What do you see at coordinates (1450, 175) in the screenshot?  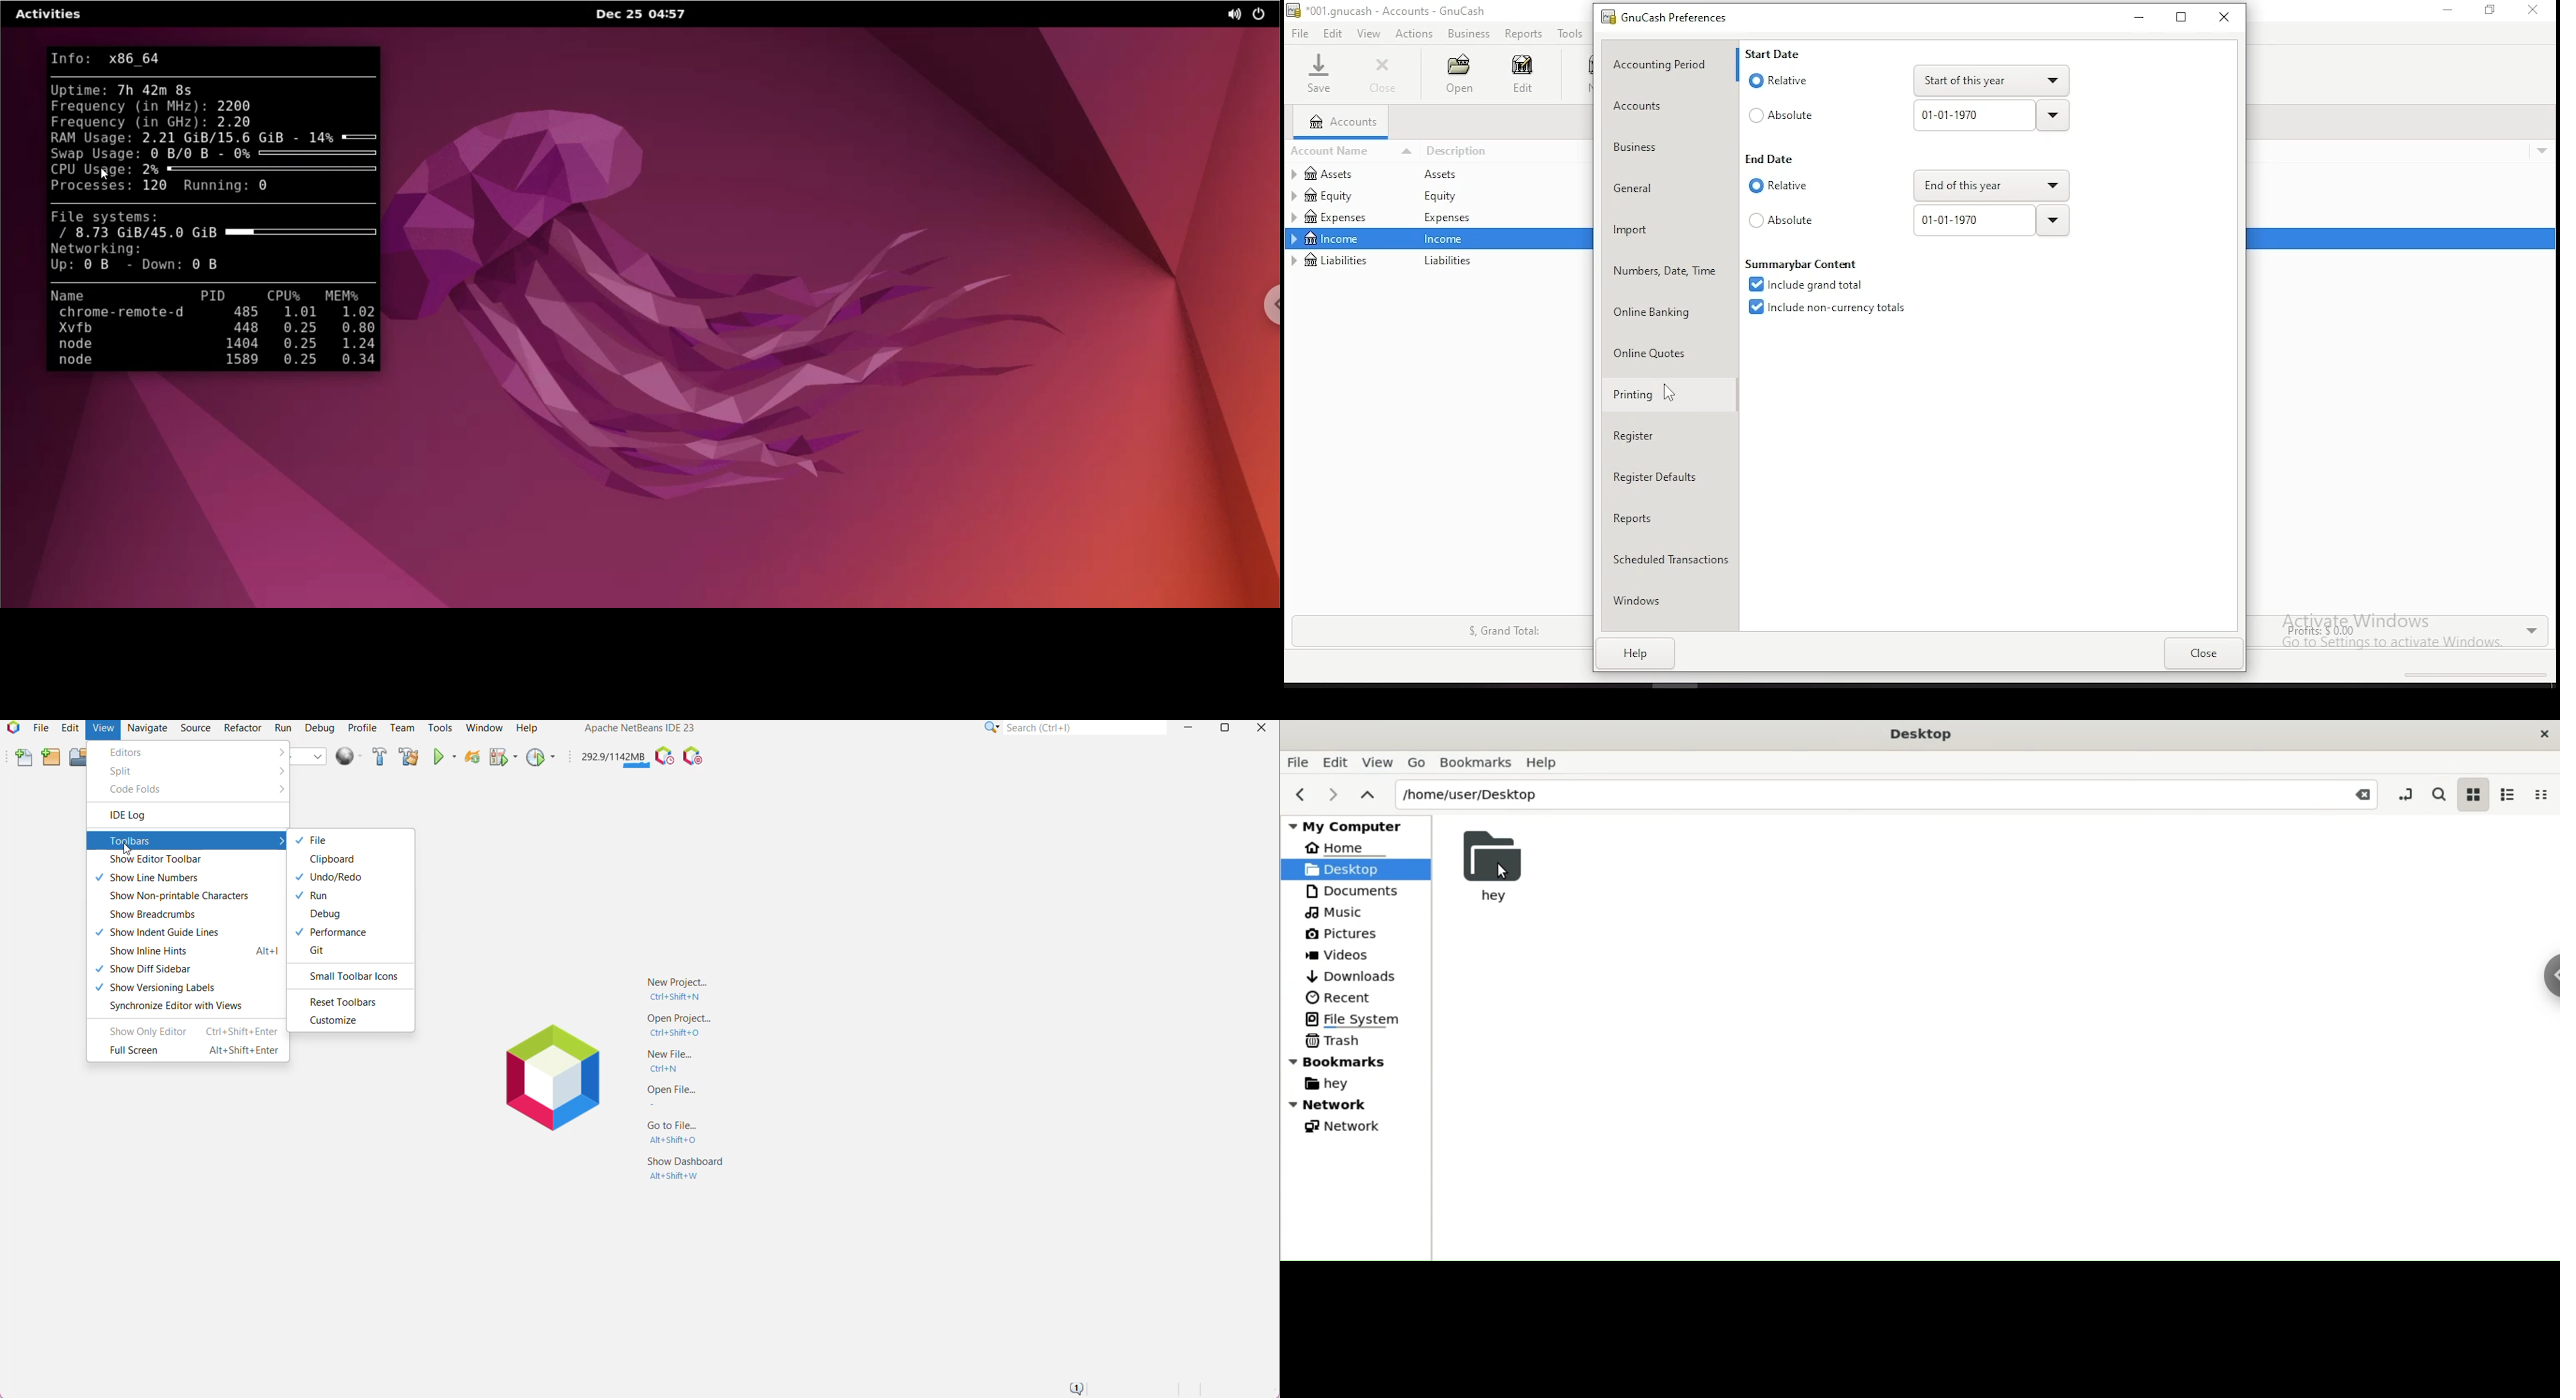 I see `assets` at bounding box center [1450, 175].